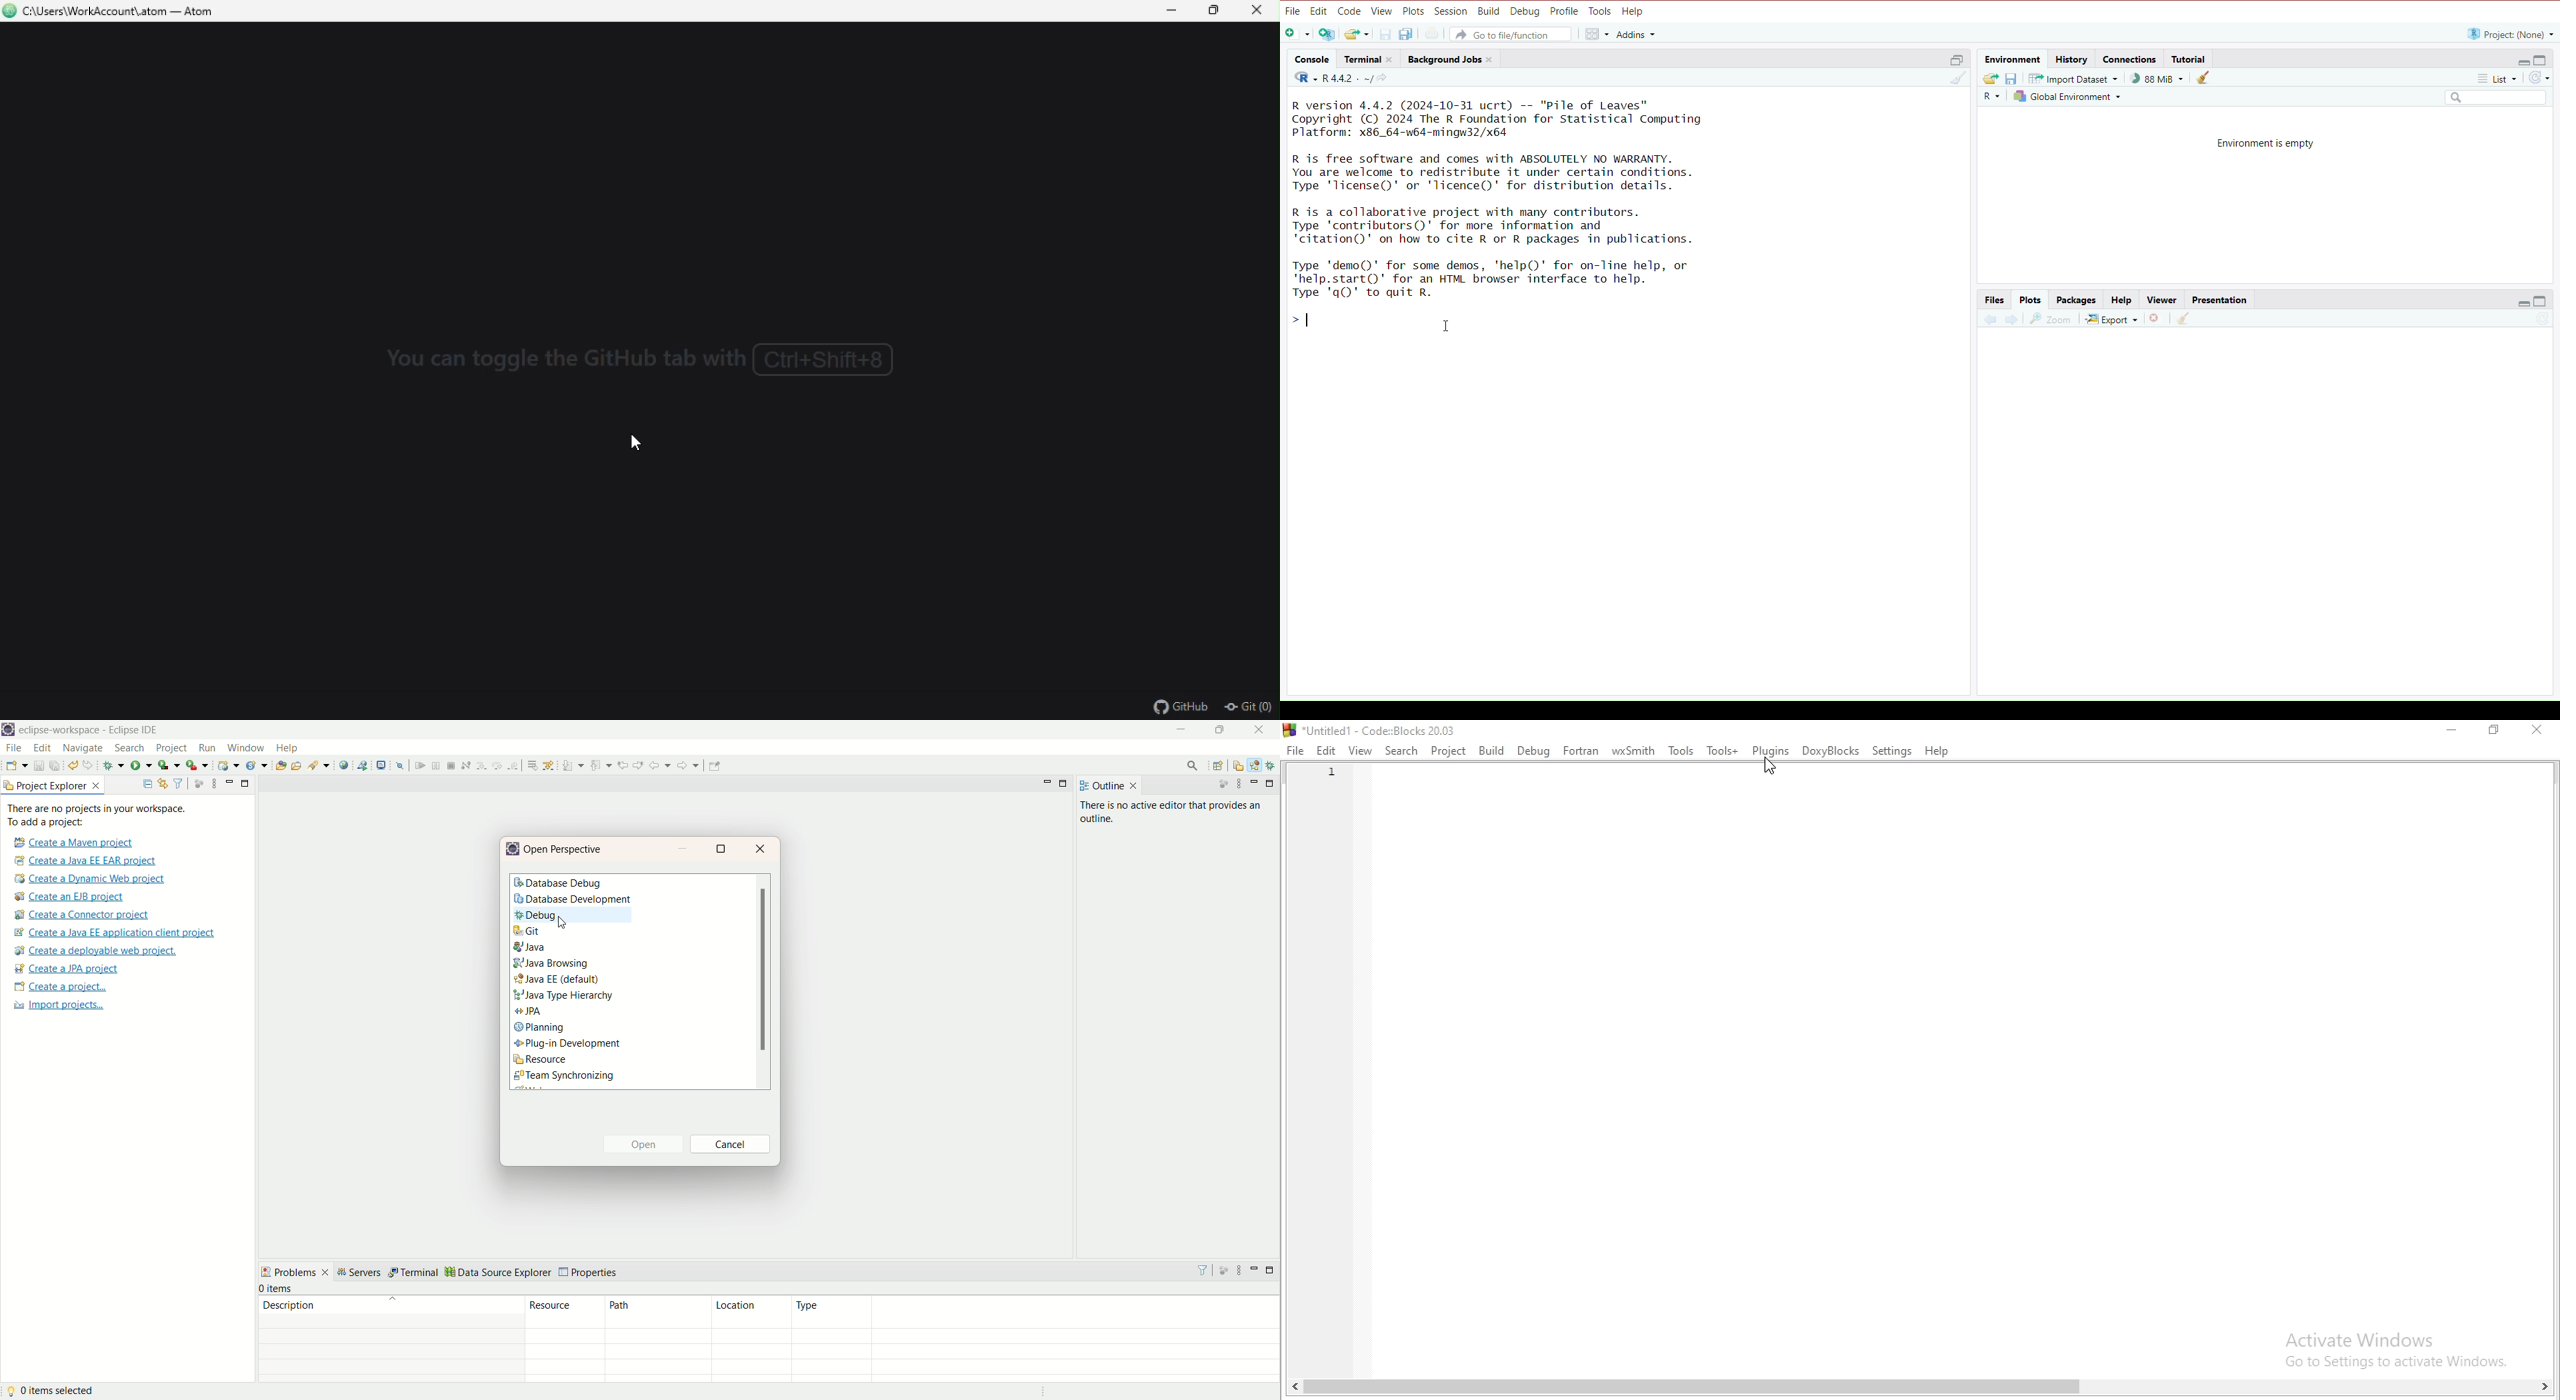 This screenshot has width=2576, height=1400. I want to click on previous annotation, so click(601, 765).